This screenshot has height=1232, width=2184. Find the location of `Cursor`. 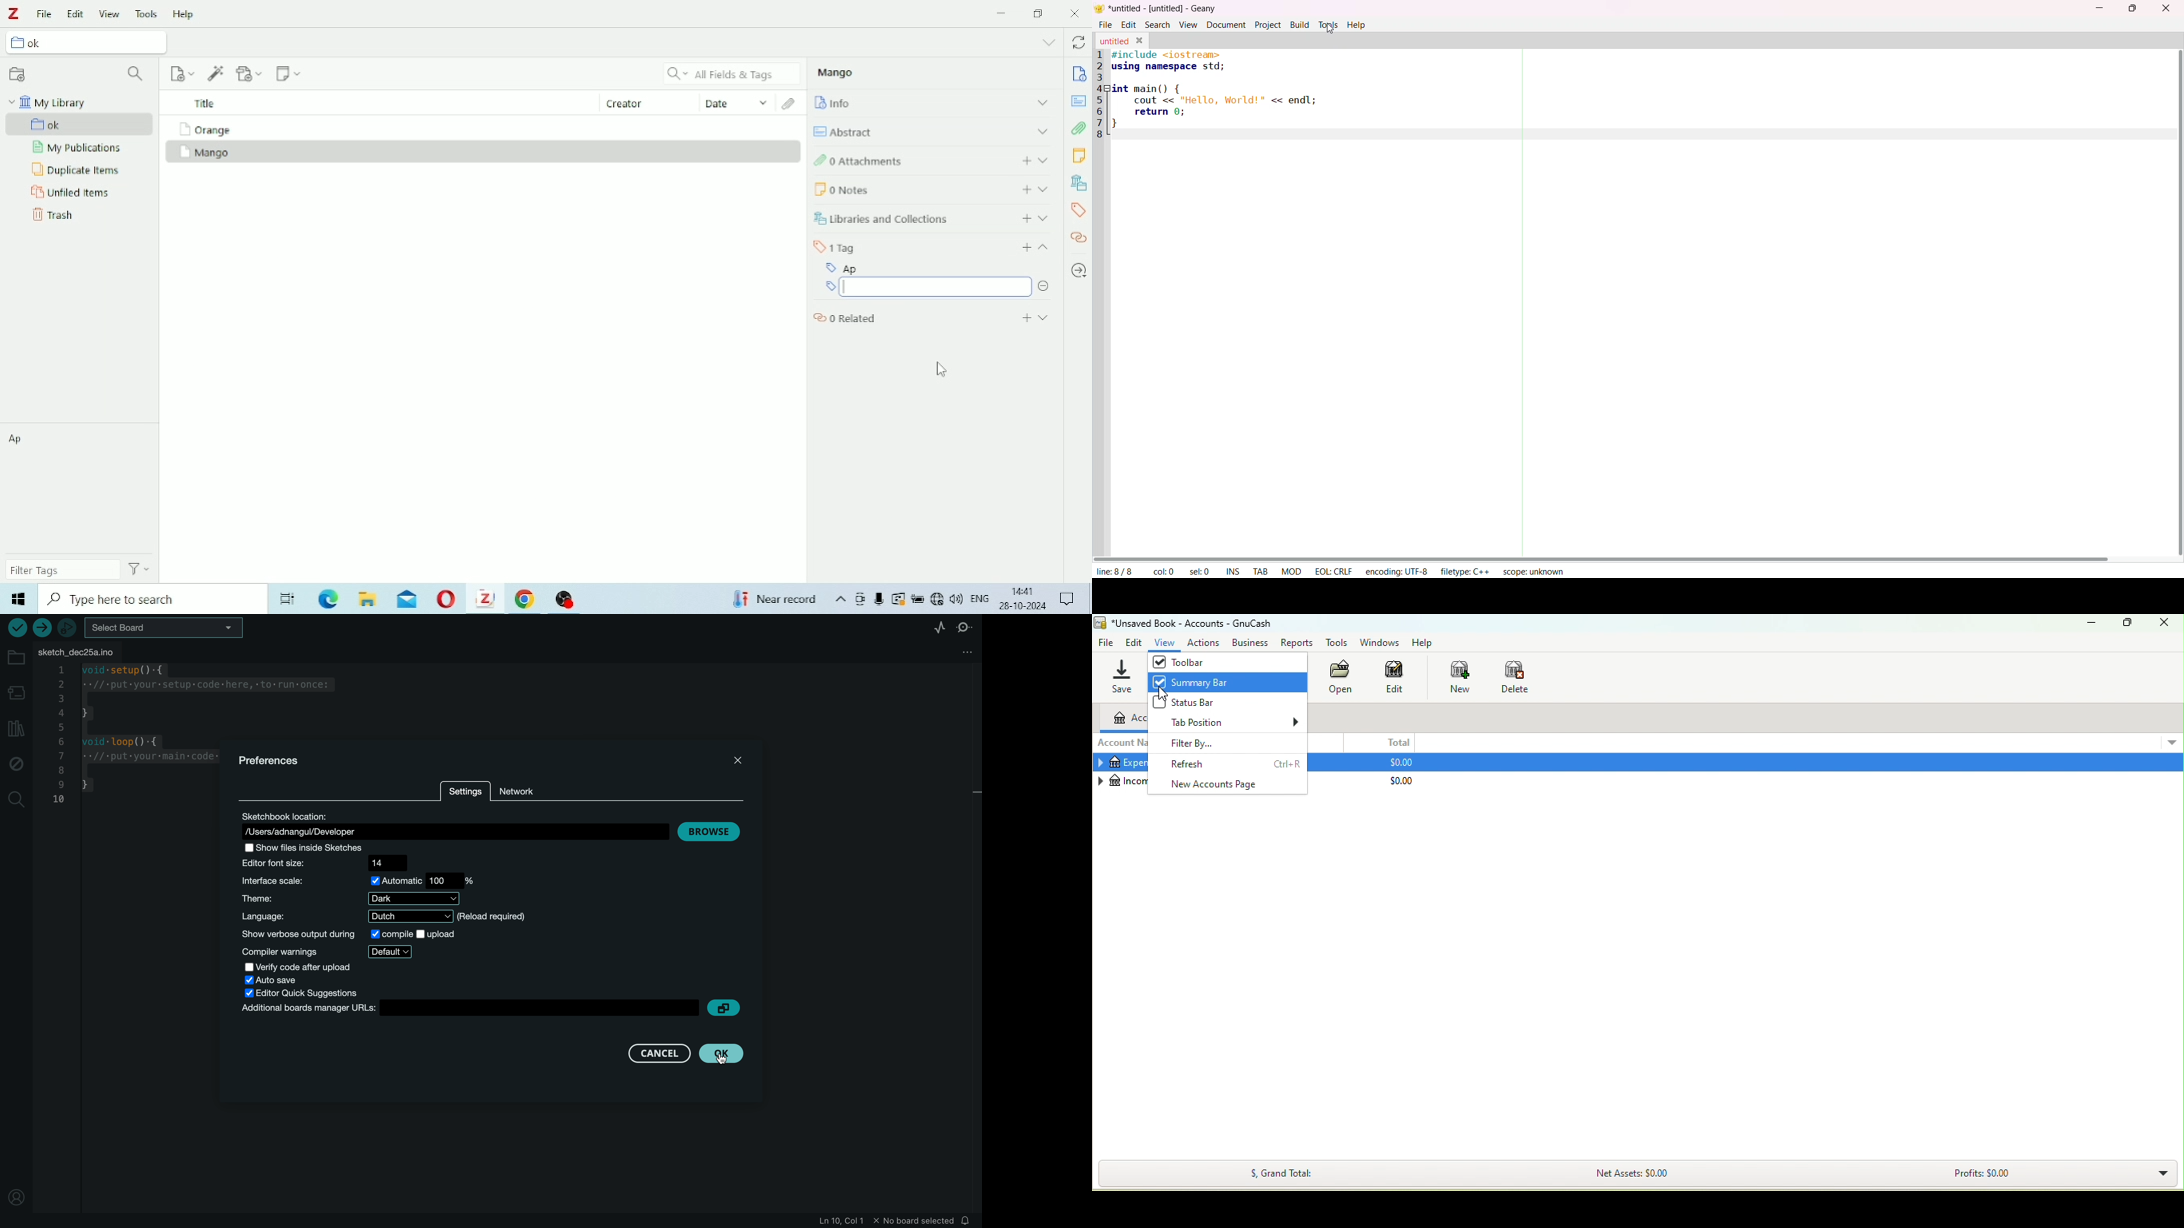

Cursor is located at coordinates (943, 369).